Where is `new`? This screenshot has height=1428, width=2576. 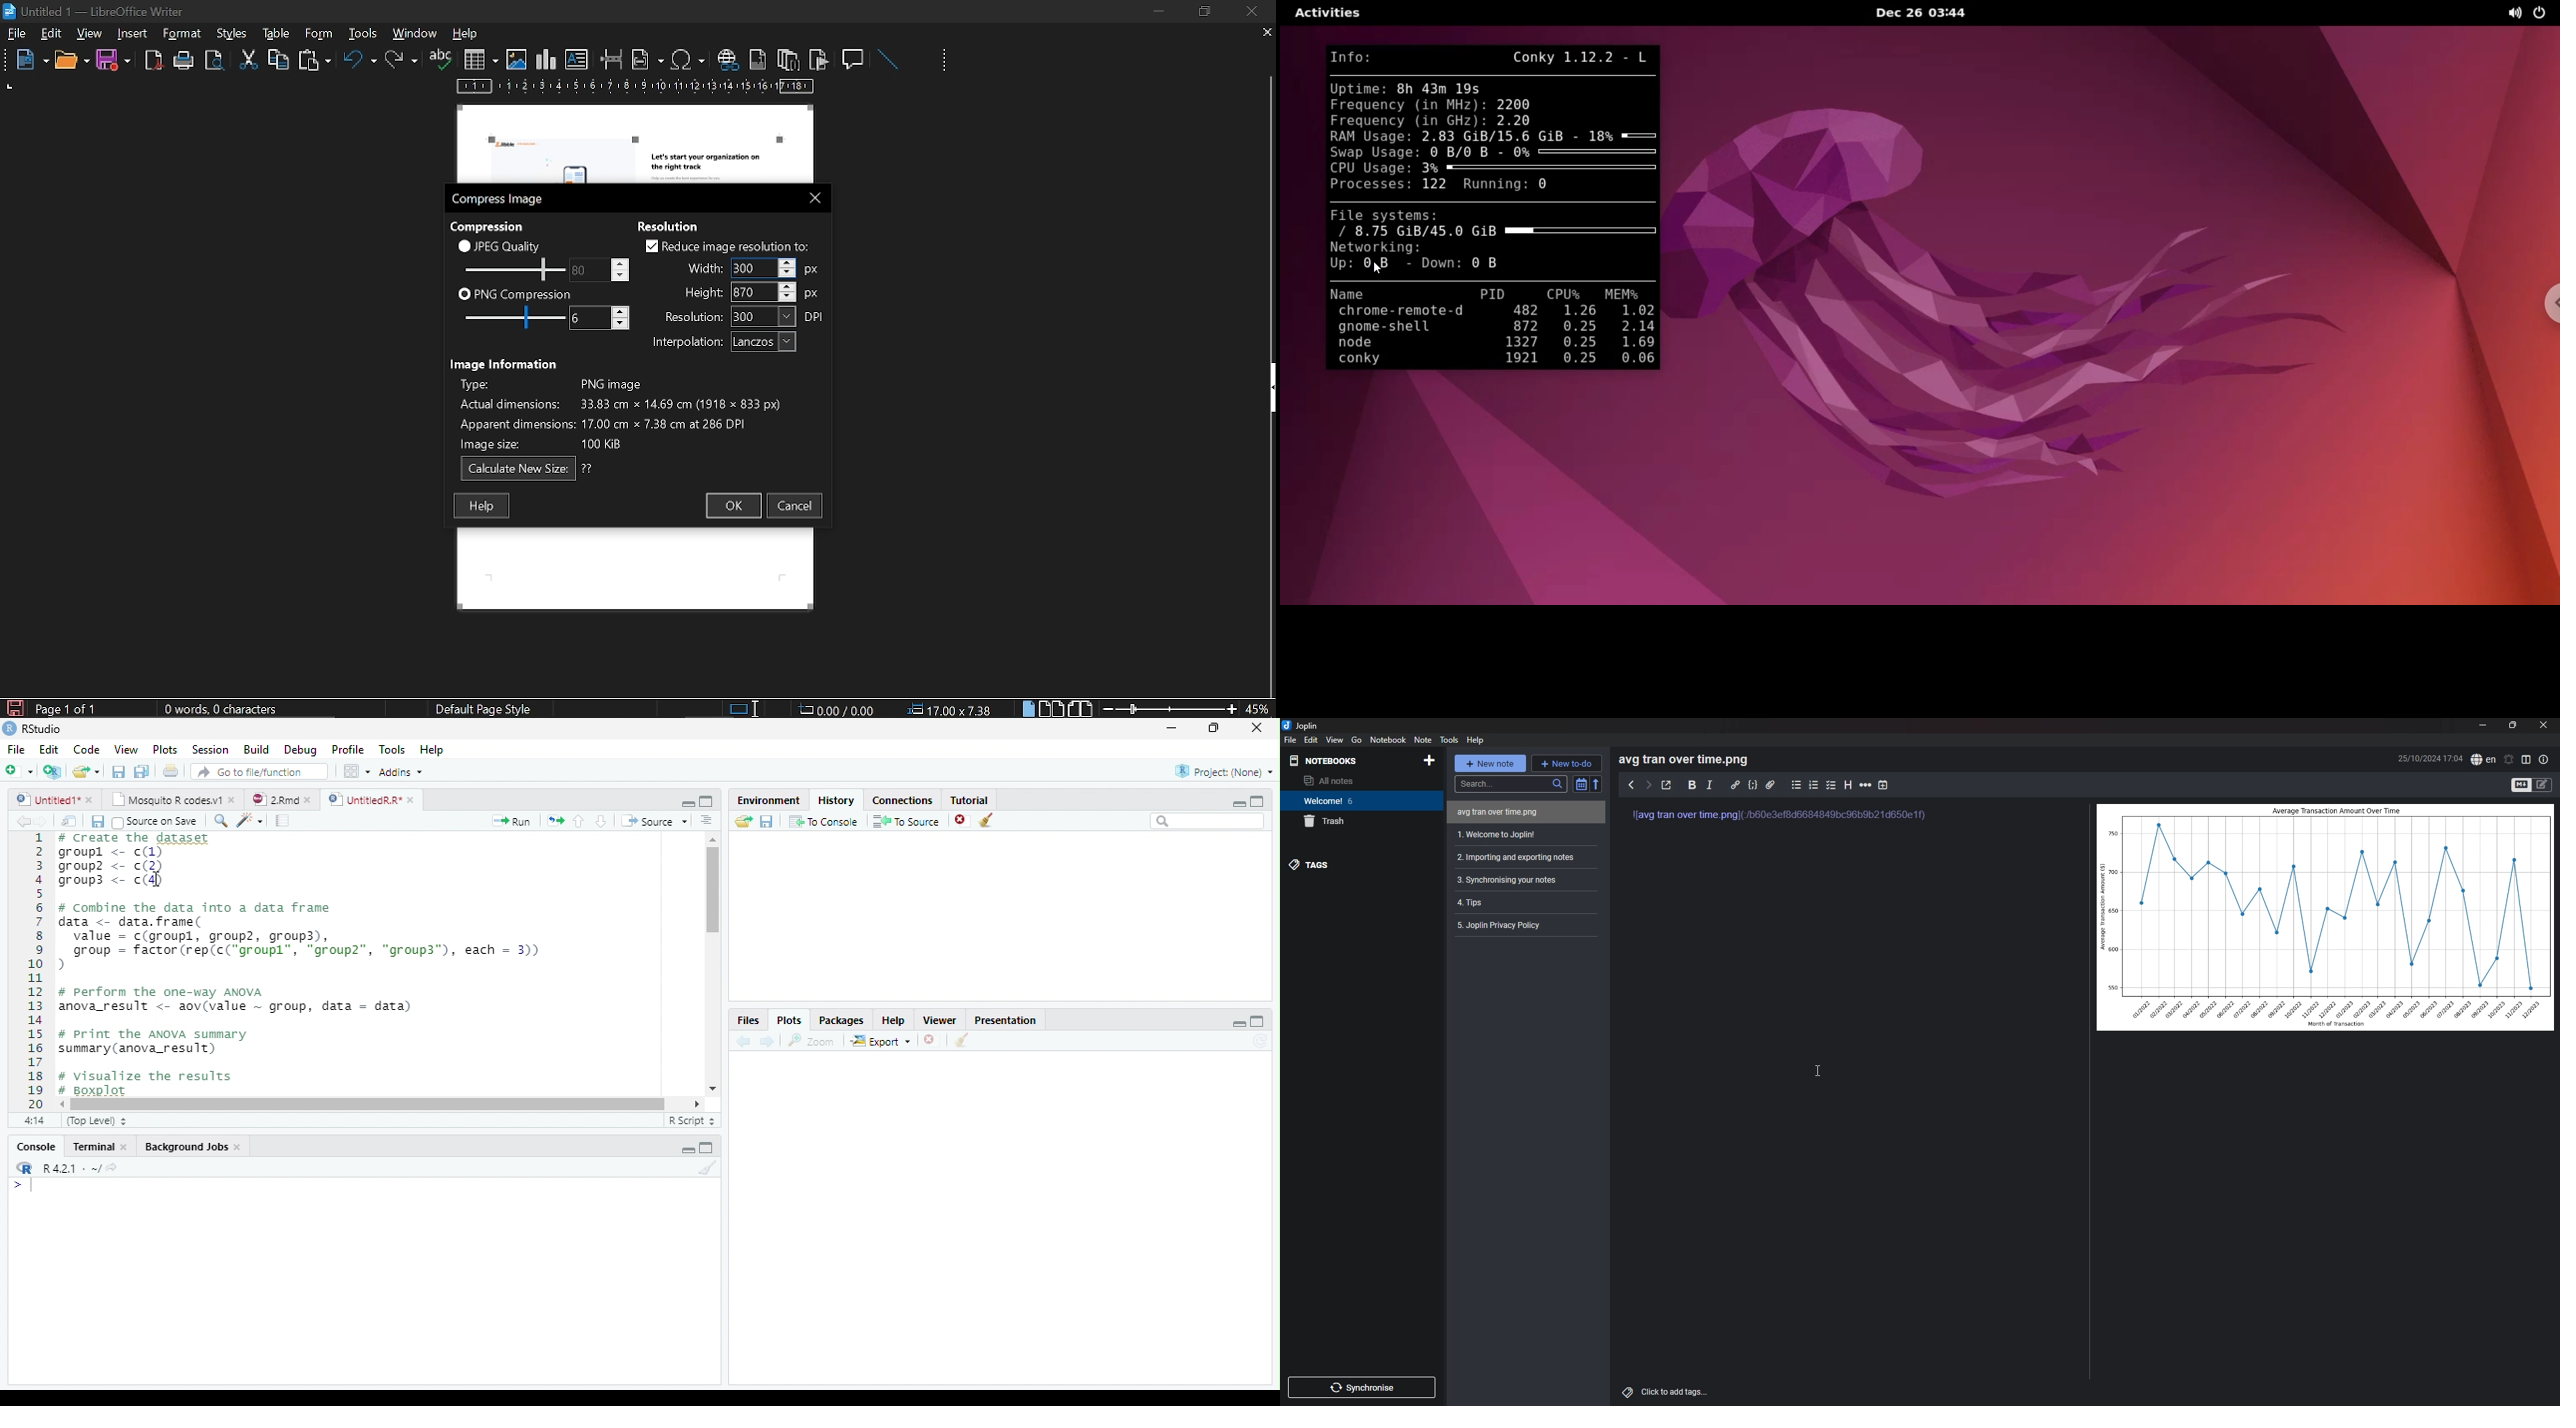
new is located at coordinates (27, 61).